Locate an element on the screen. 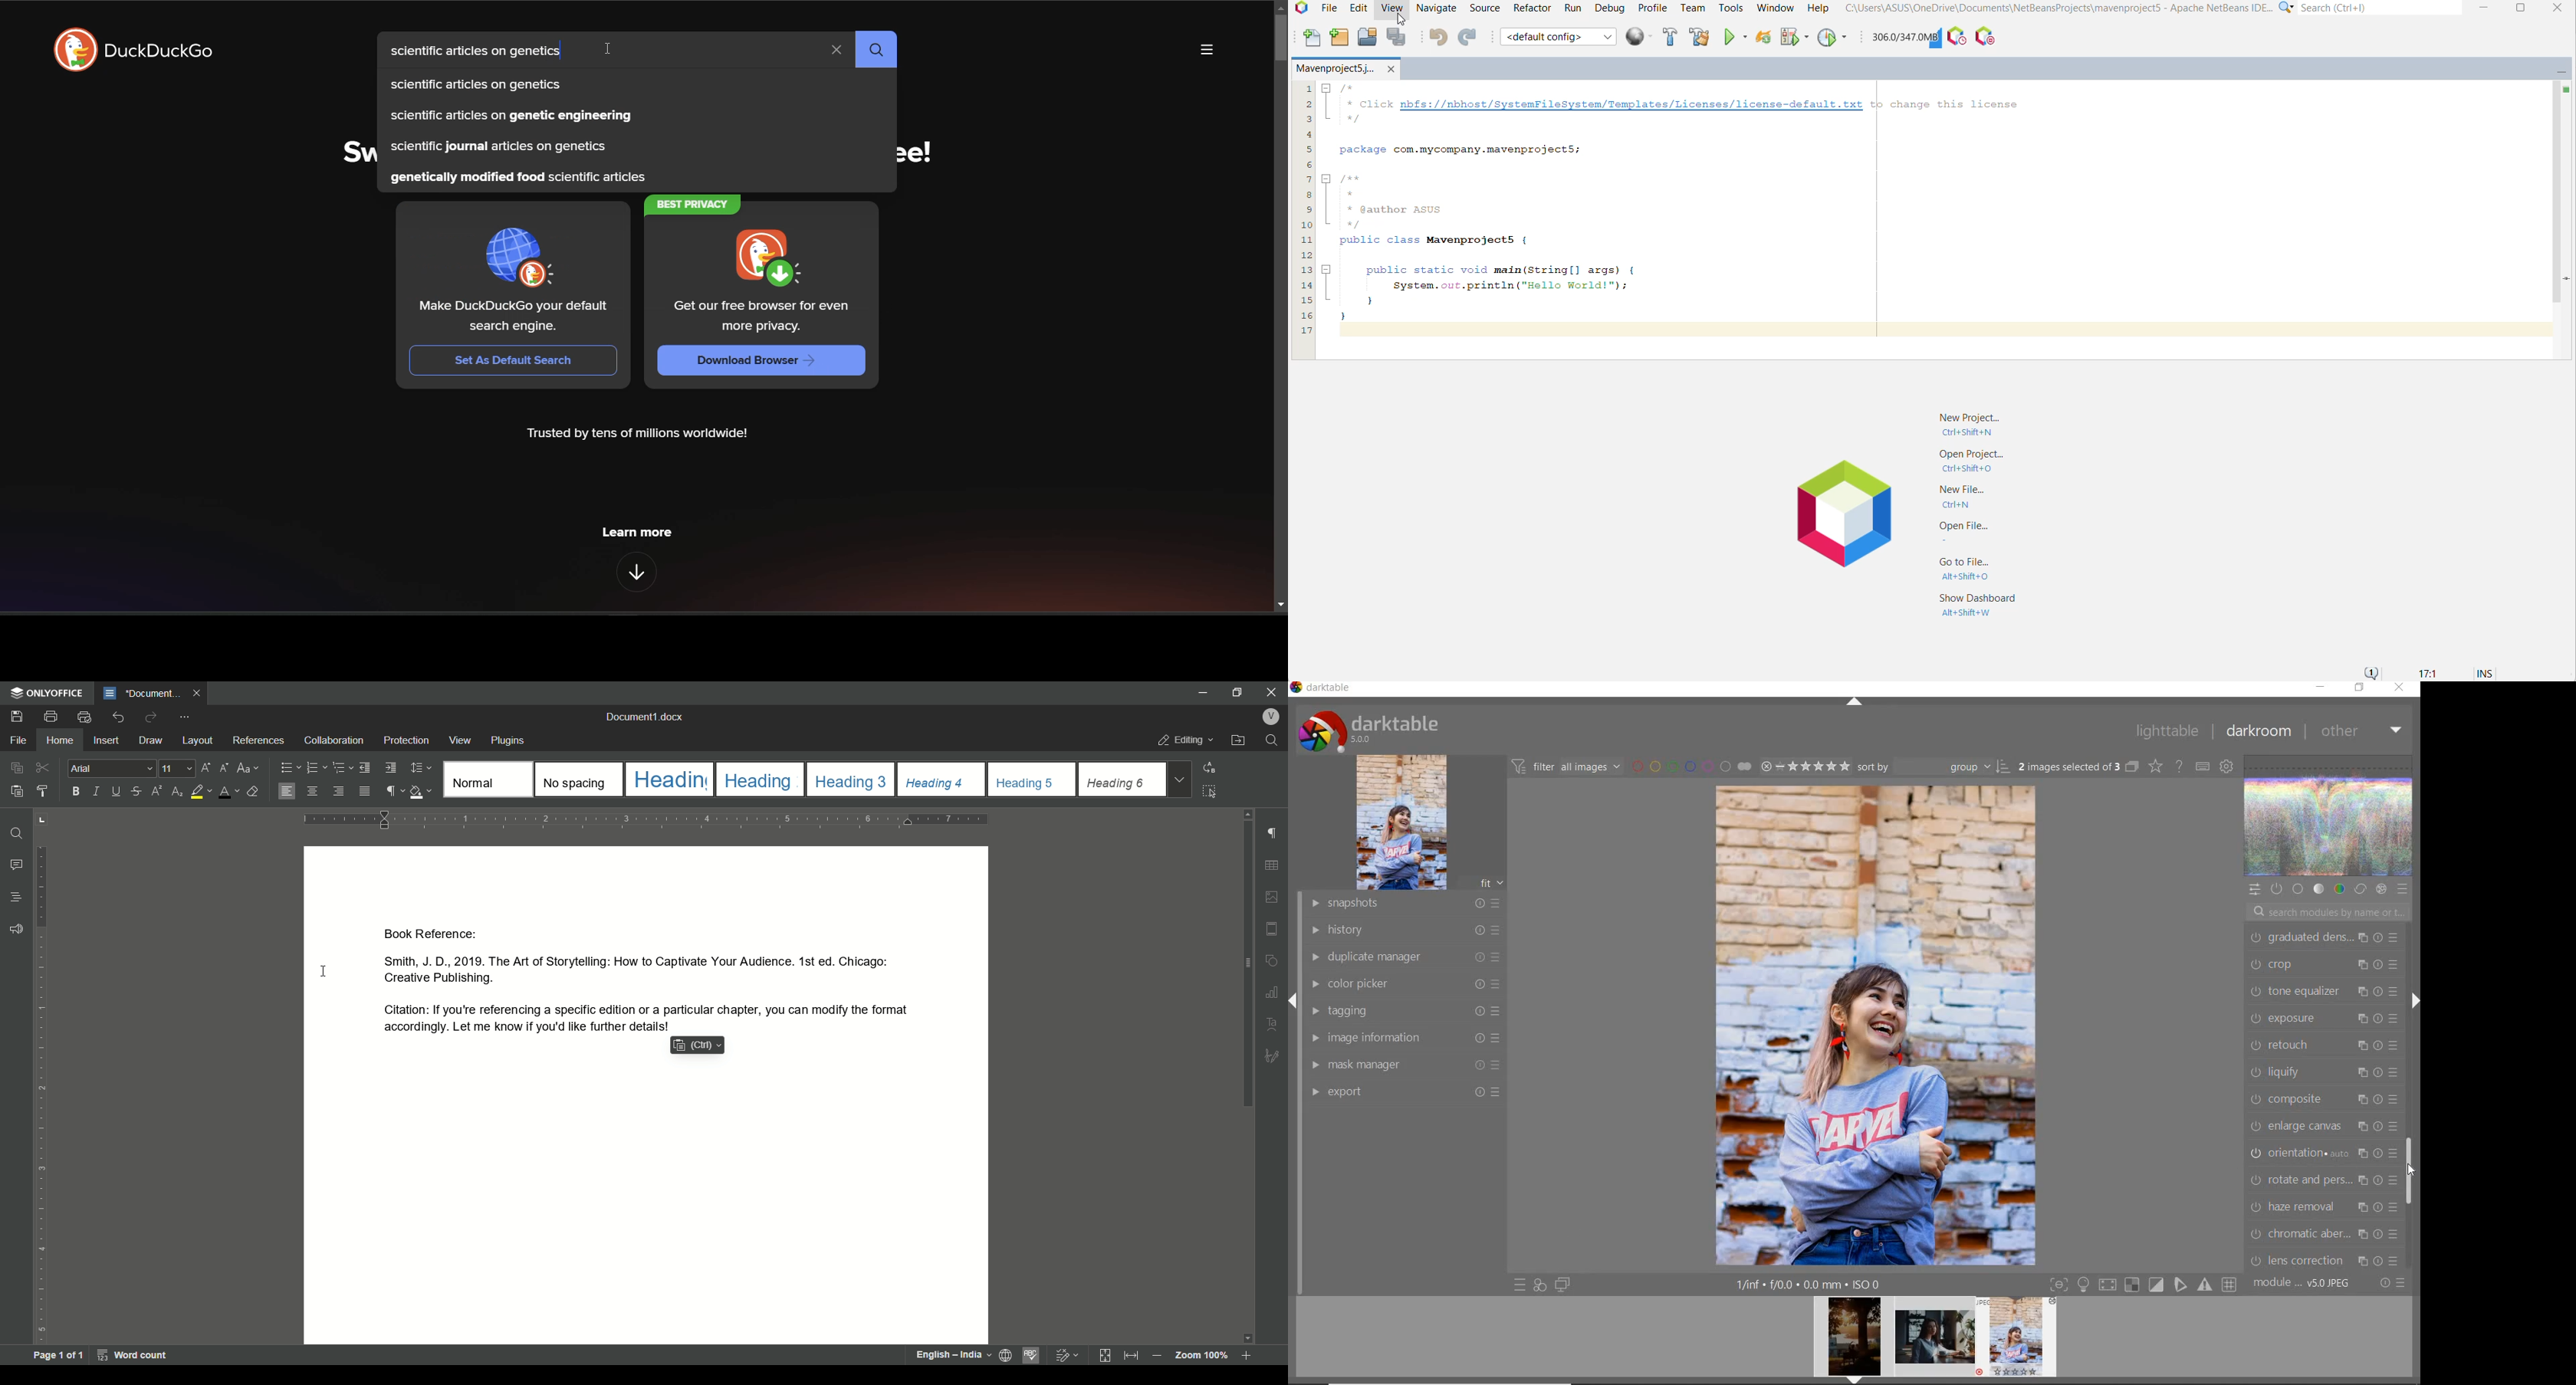 This screenshot has width=2576, height=1400. nonprinting character is located at coordinates (394, 791).